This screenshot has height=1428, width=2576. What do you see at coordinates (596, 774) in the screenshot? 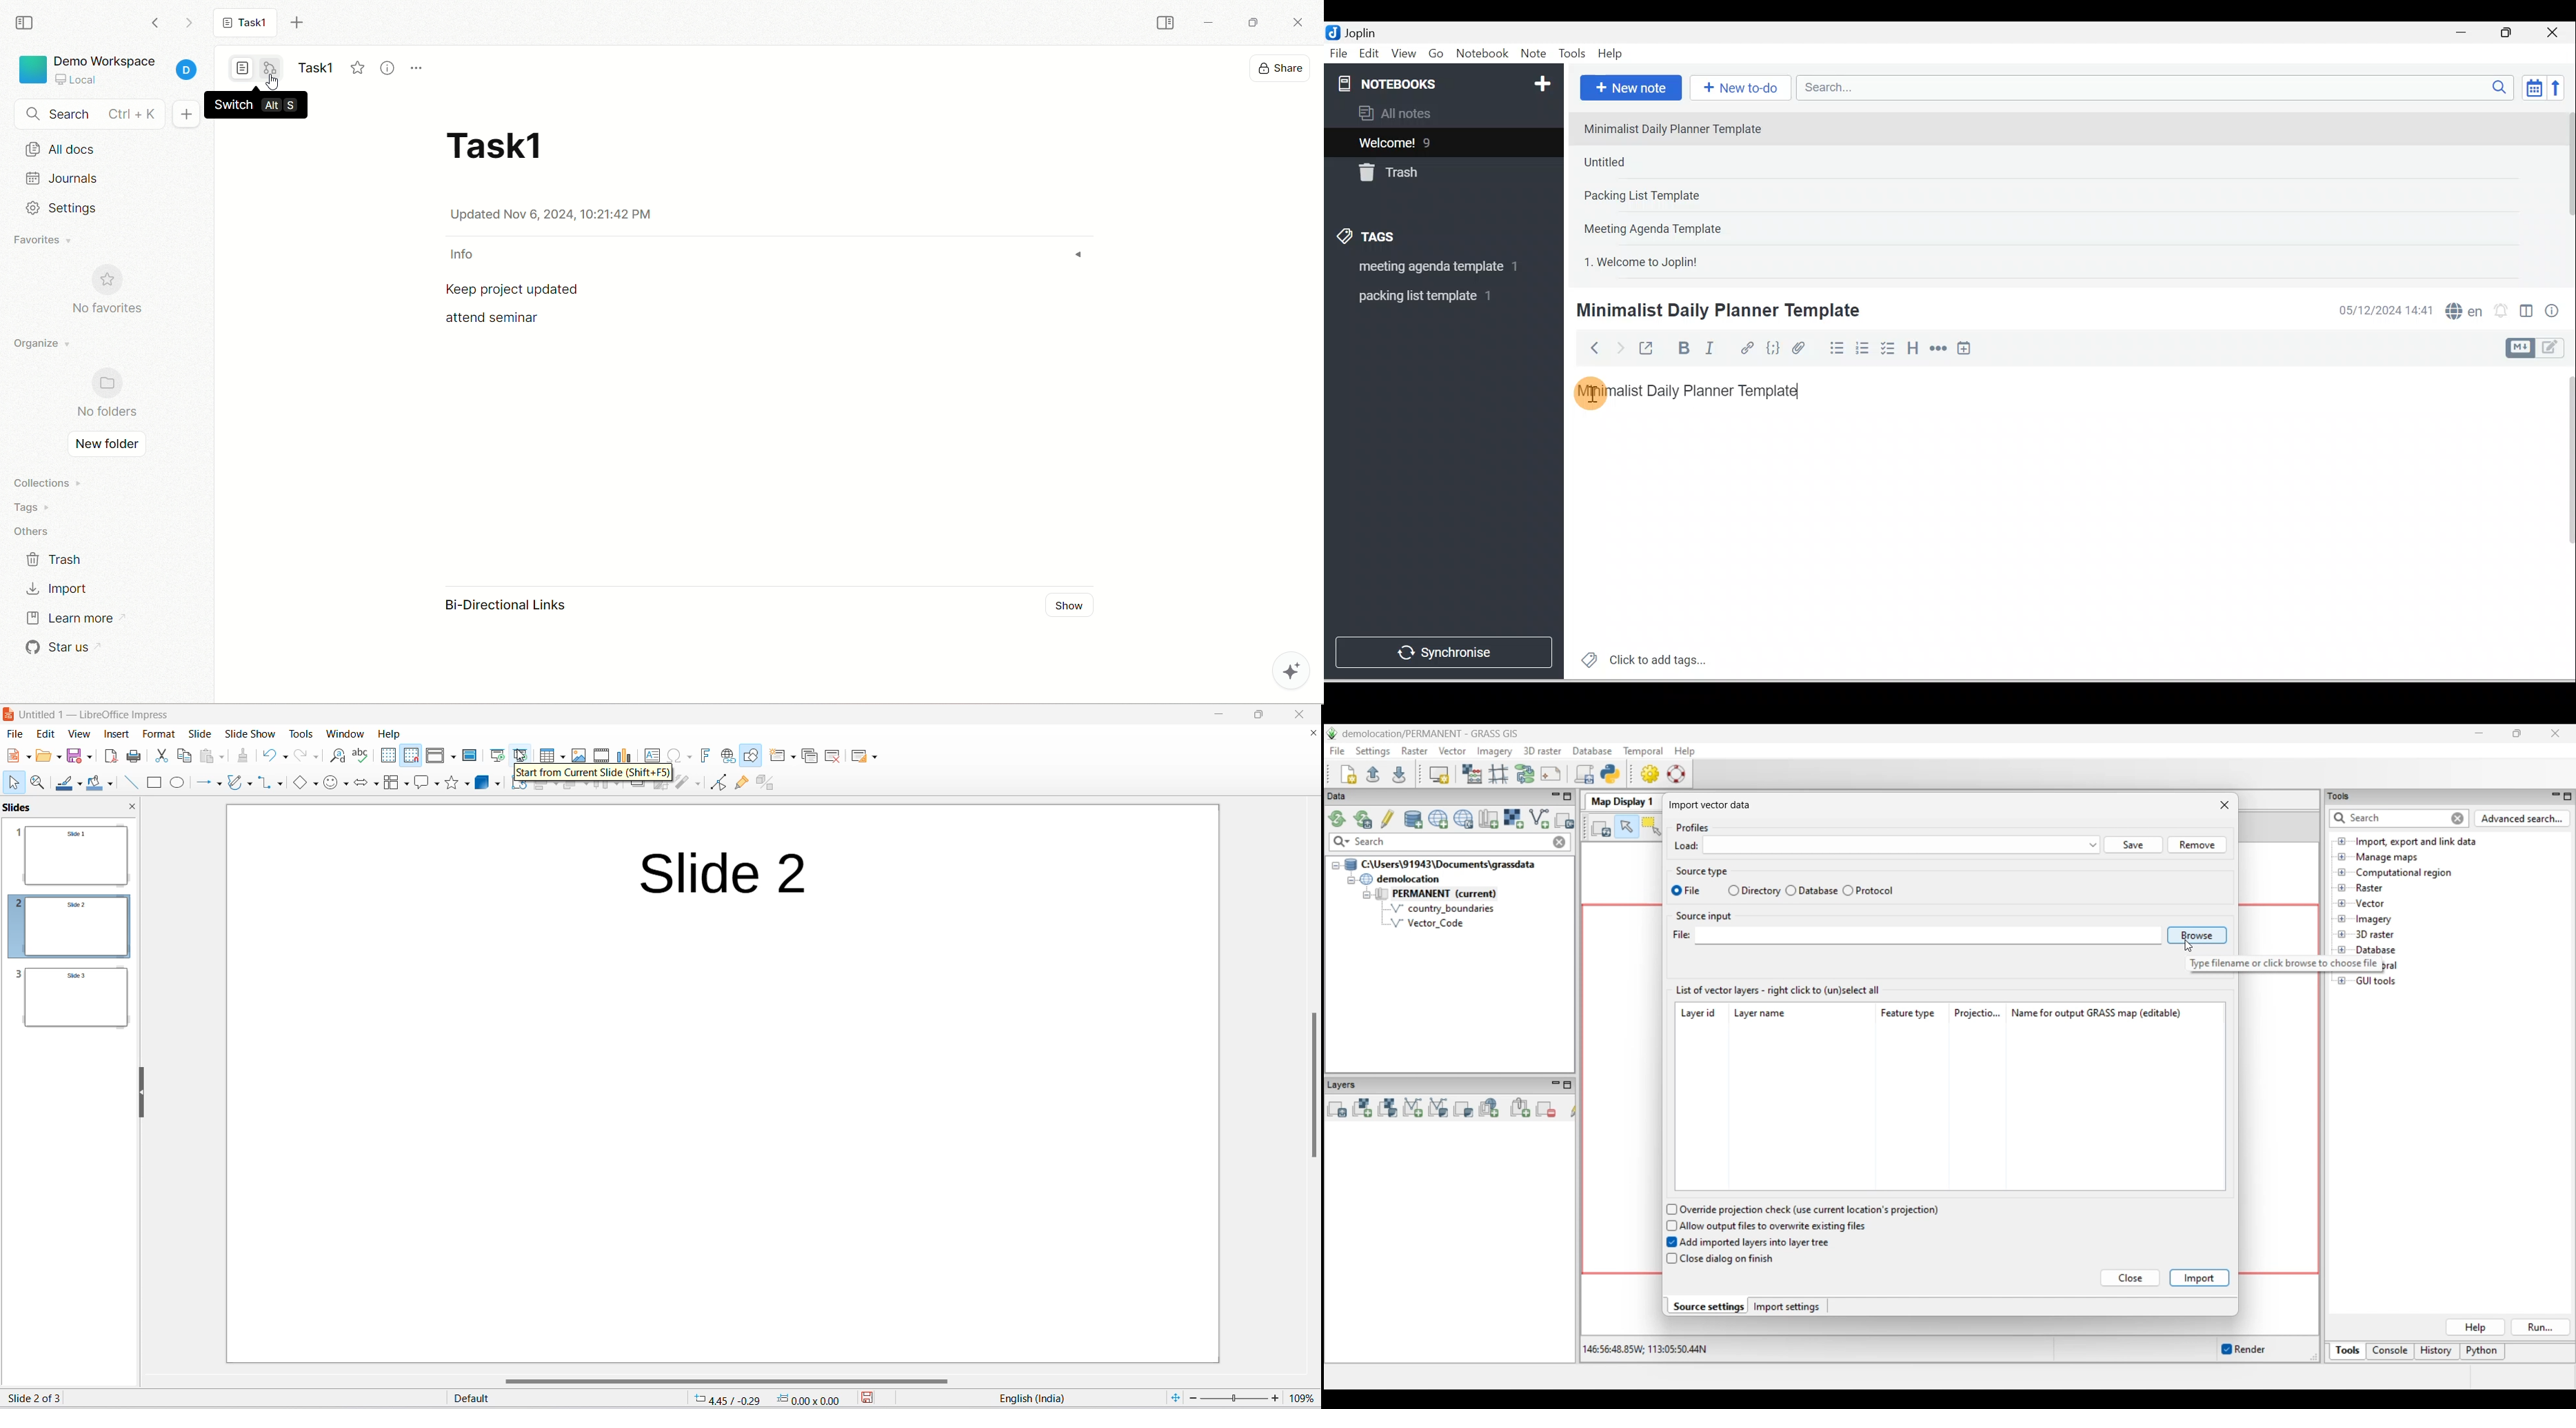
I see `hover text` at bounding box center [596, 774].